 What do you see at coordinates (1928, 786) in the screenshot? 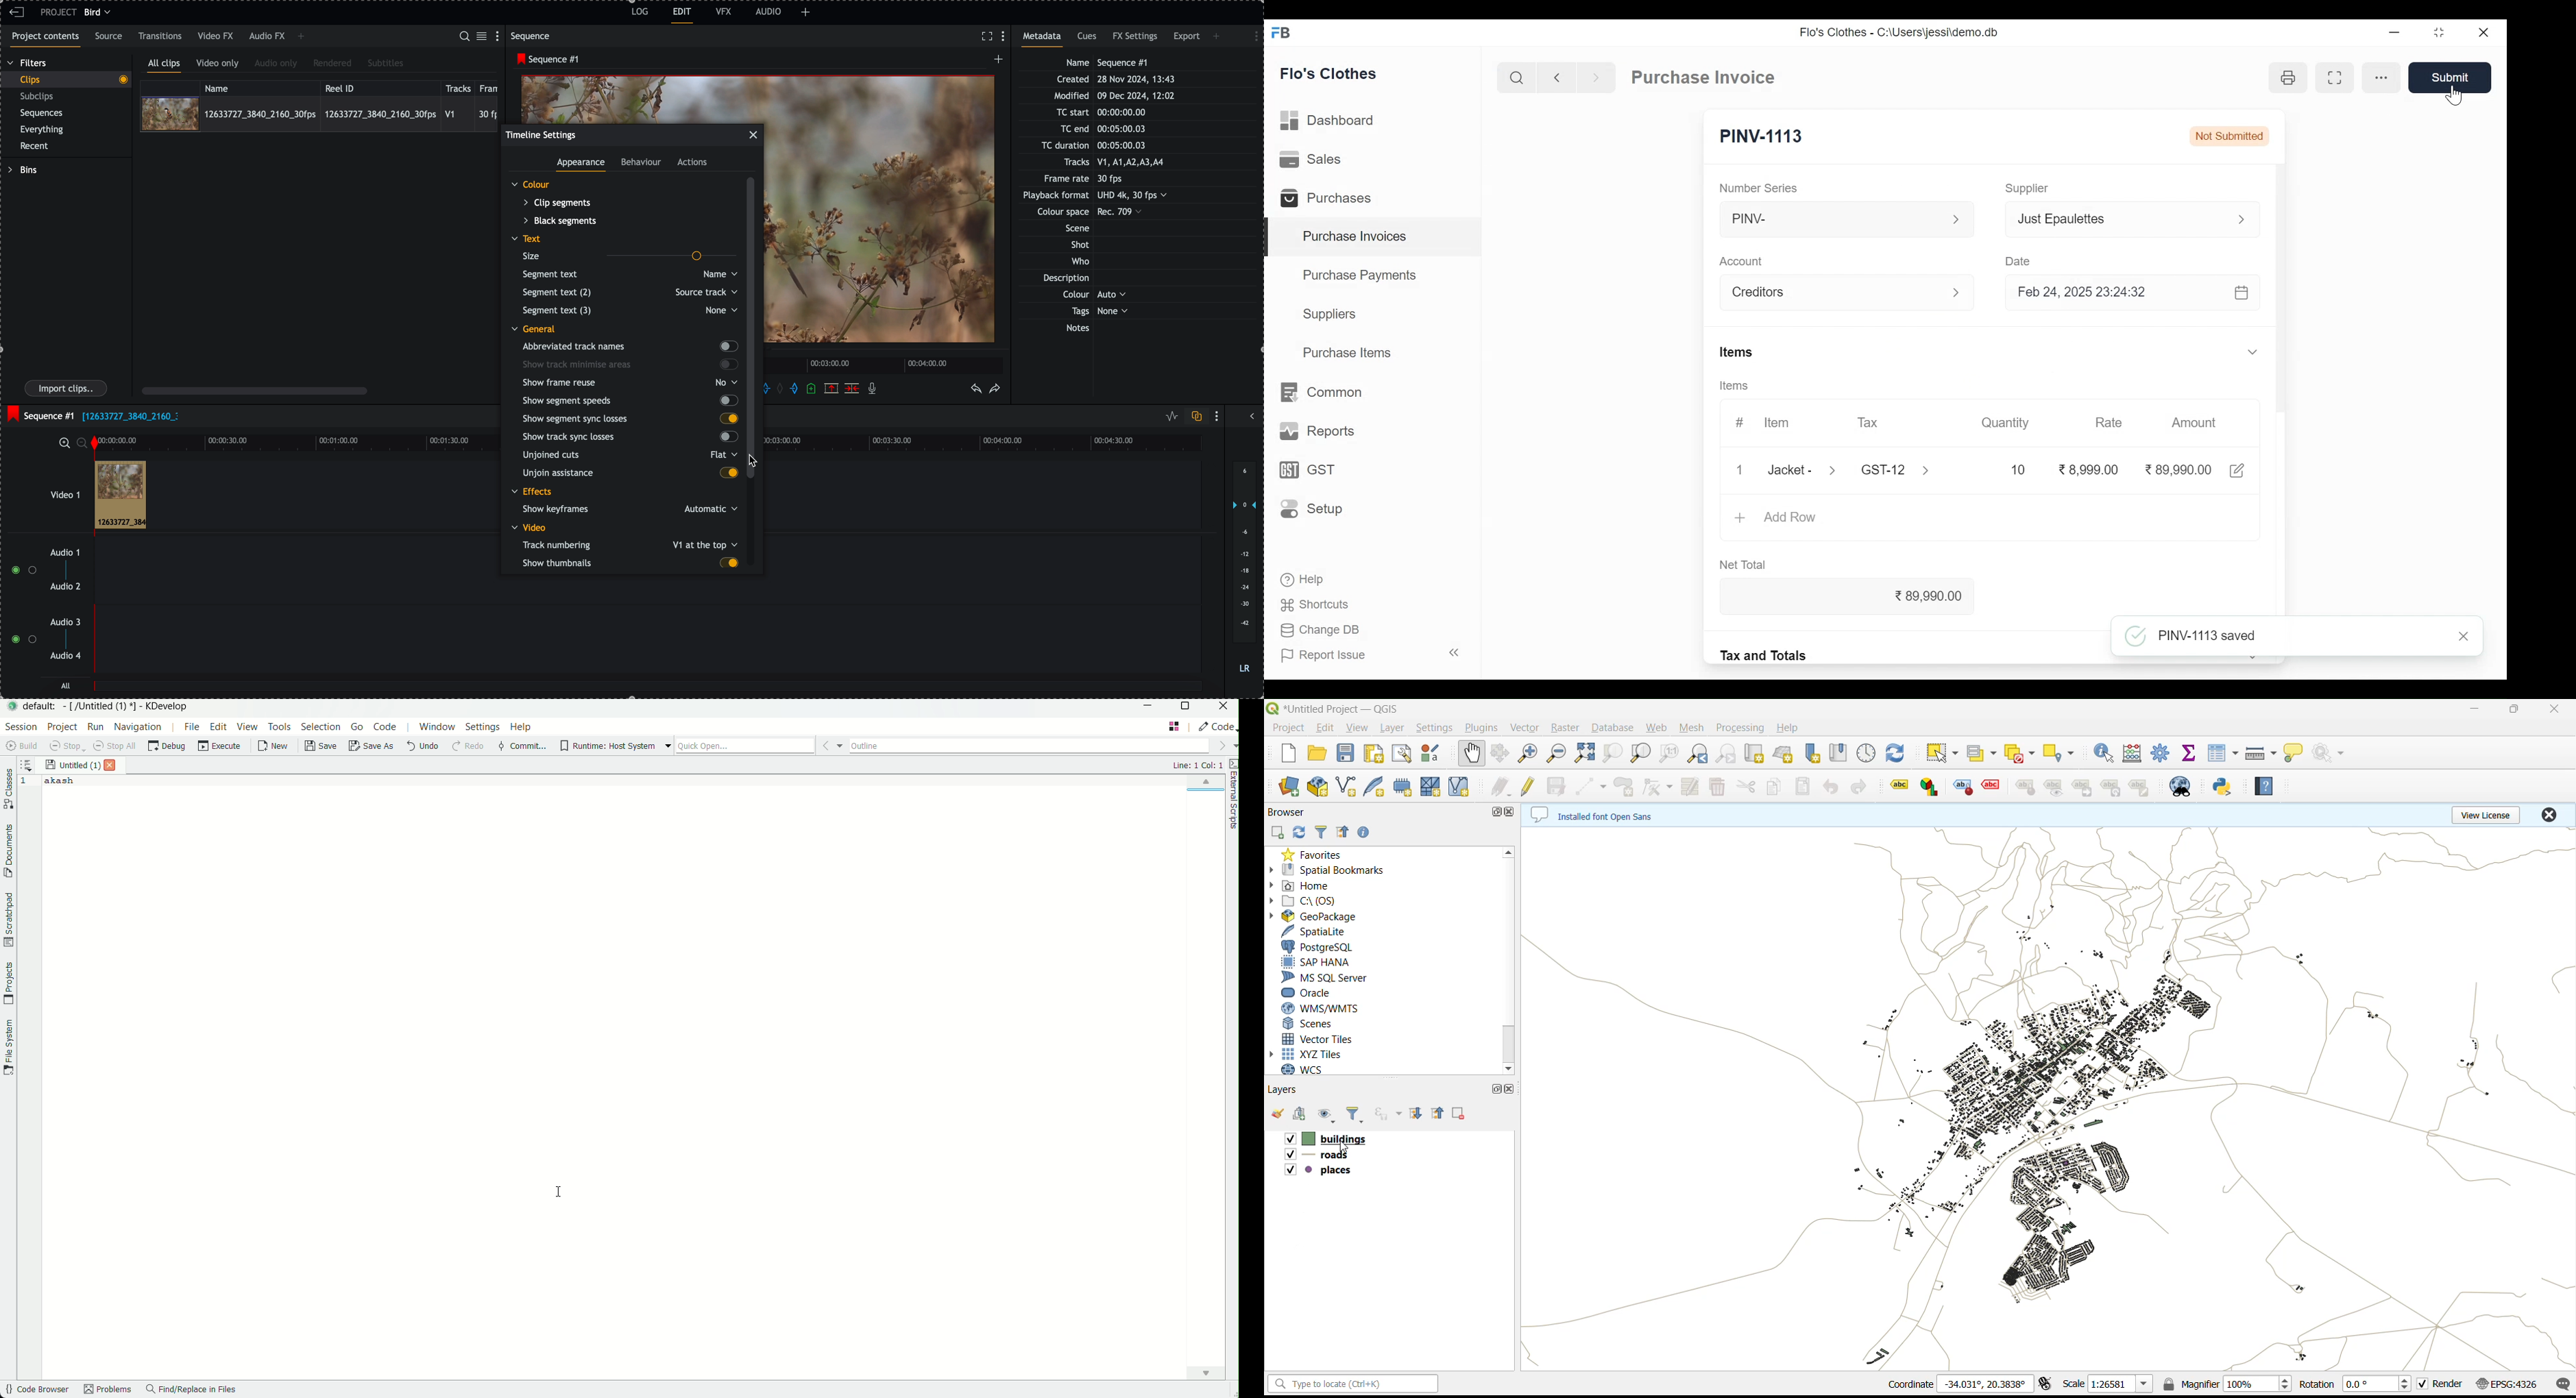
I see `layer diagram` at bounding box center [1928, 786].